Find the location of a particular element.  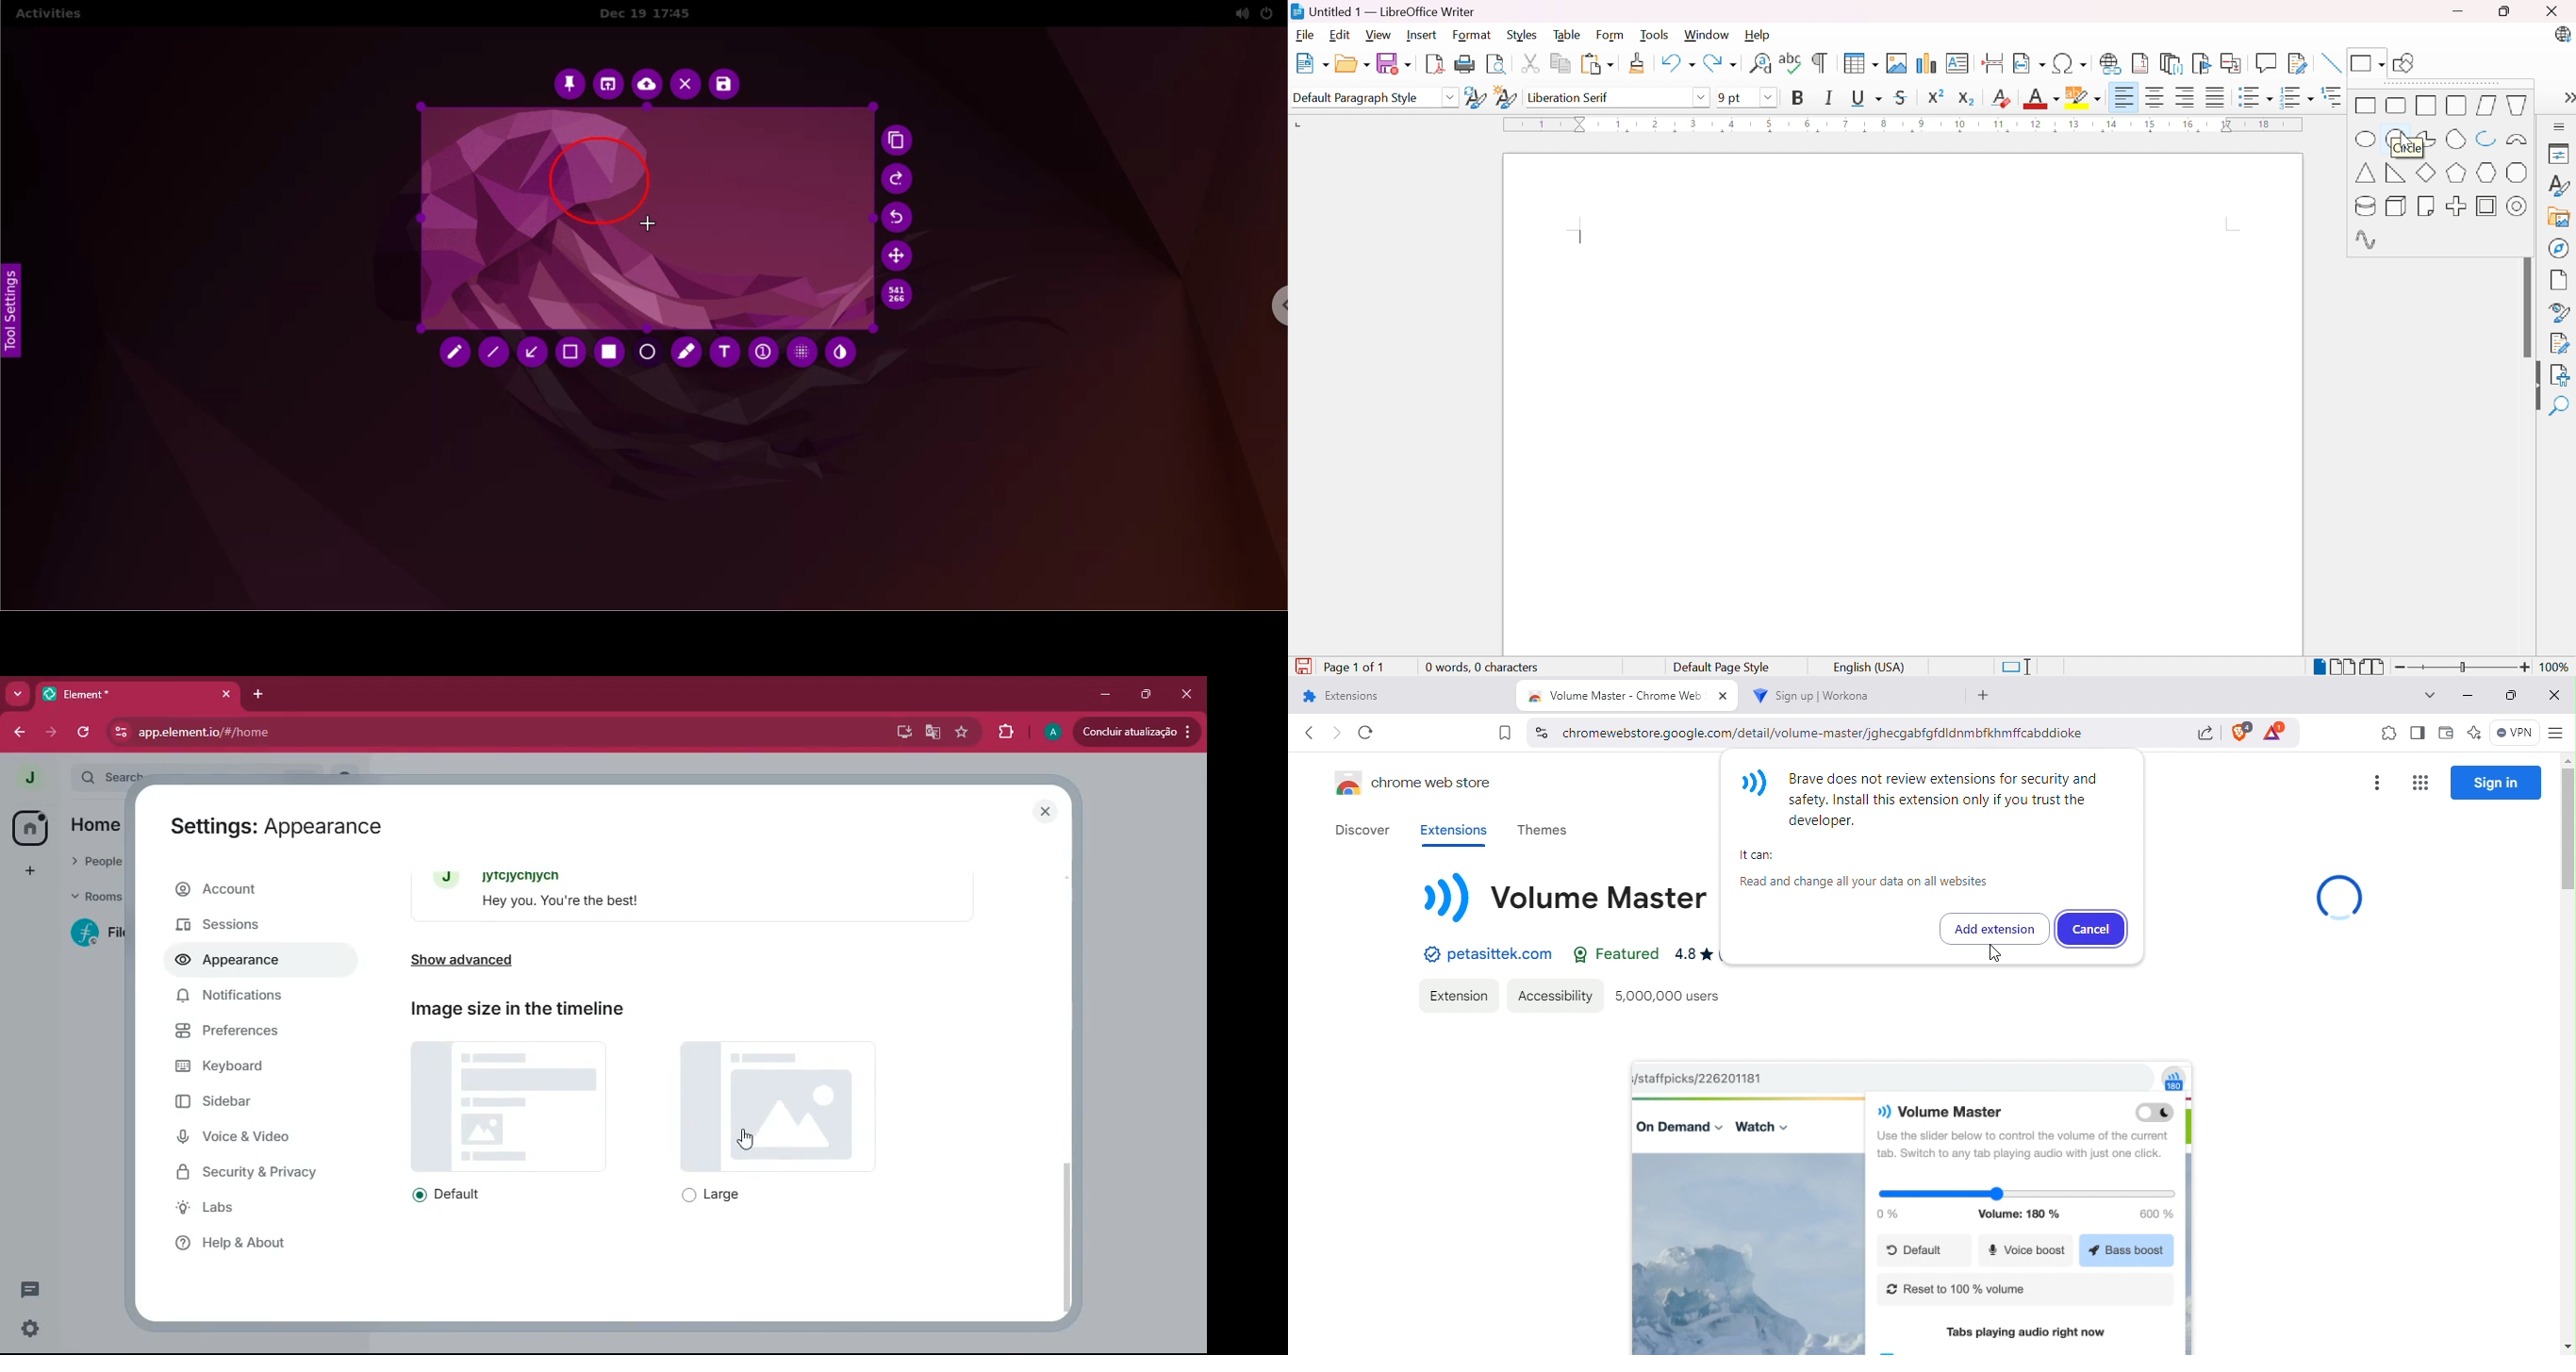

Block arc is located at coordinates (2516, 140).